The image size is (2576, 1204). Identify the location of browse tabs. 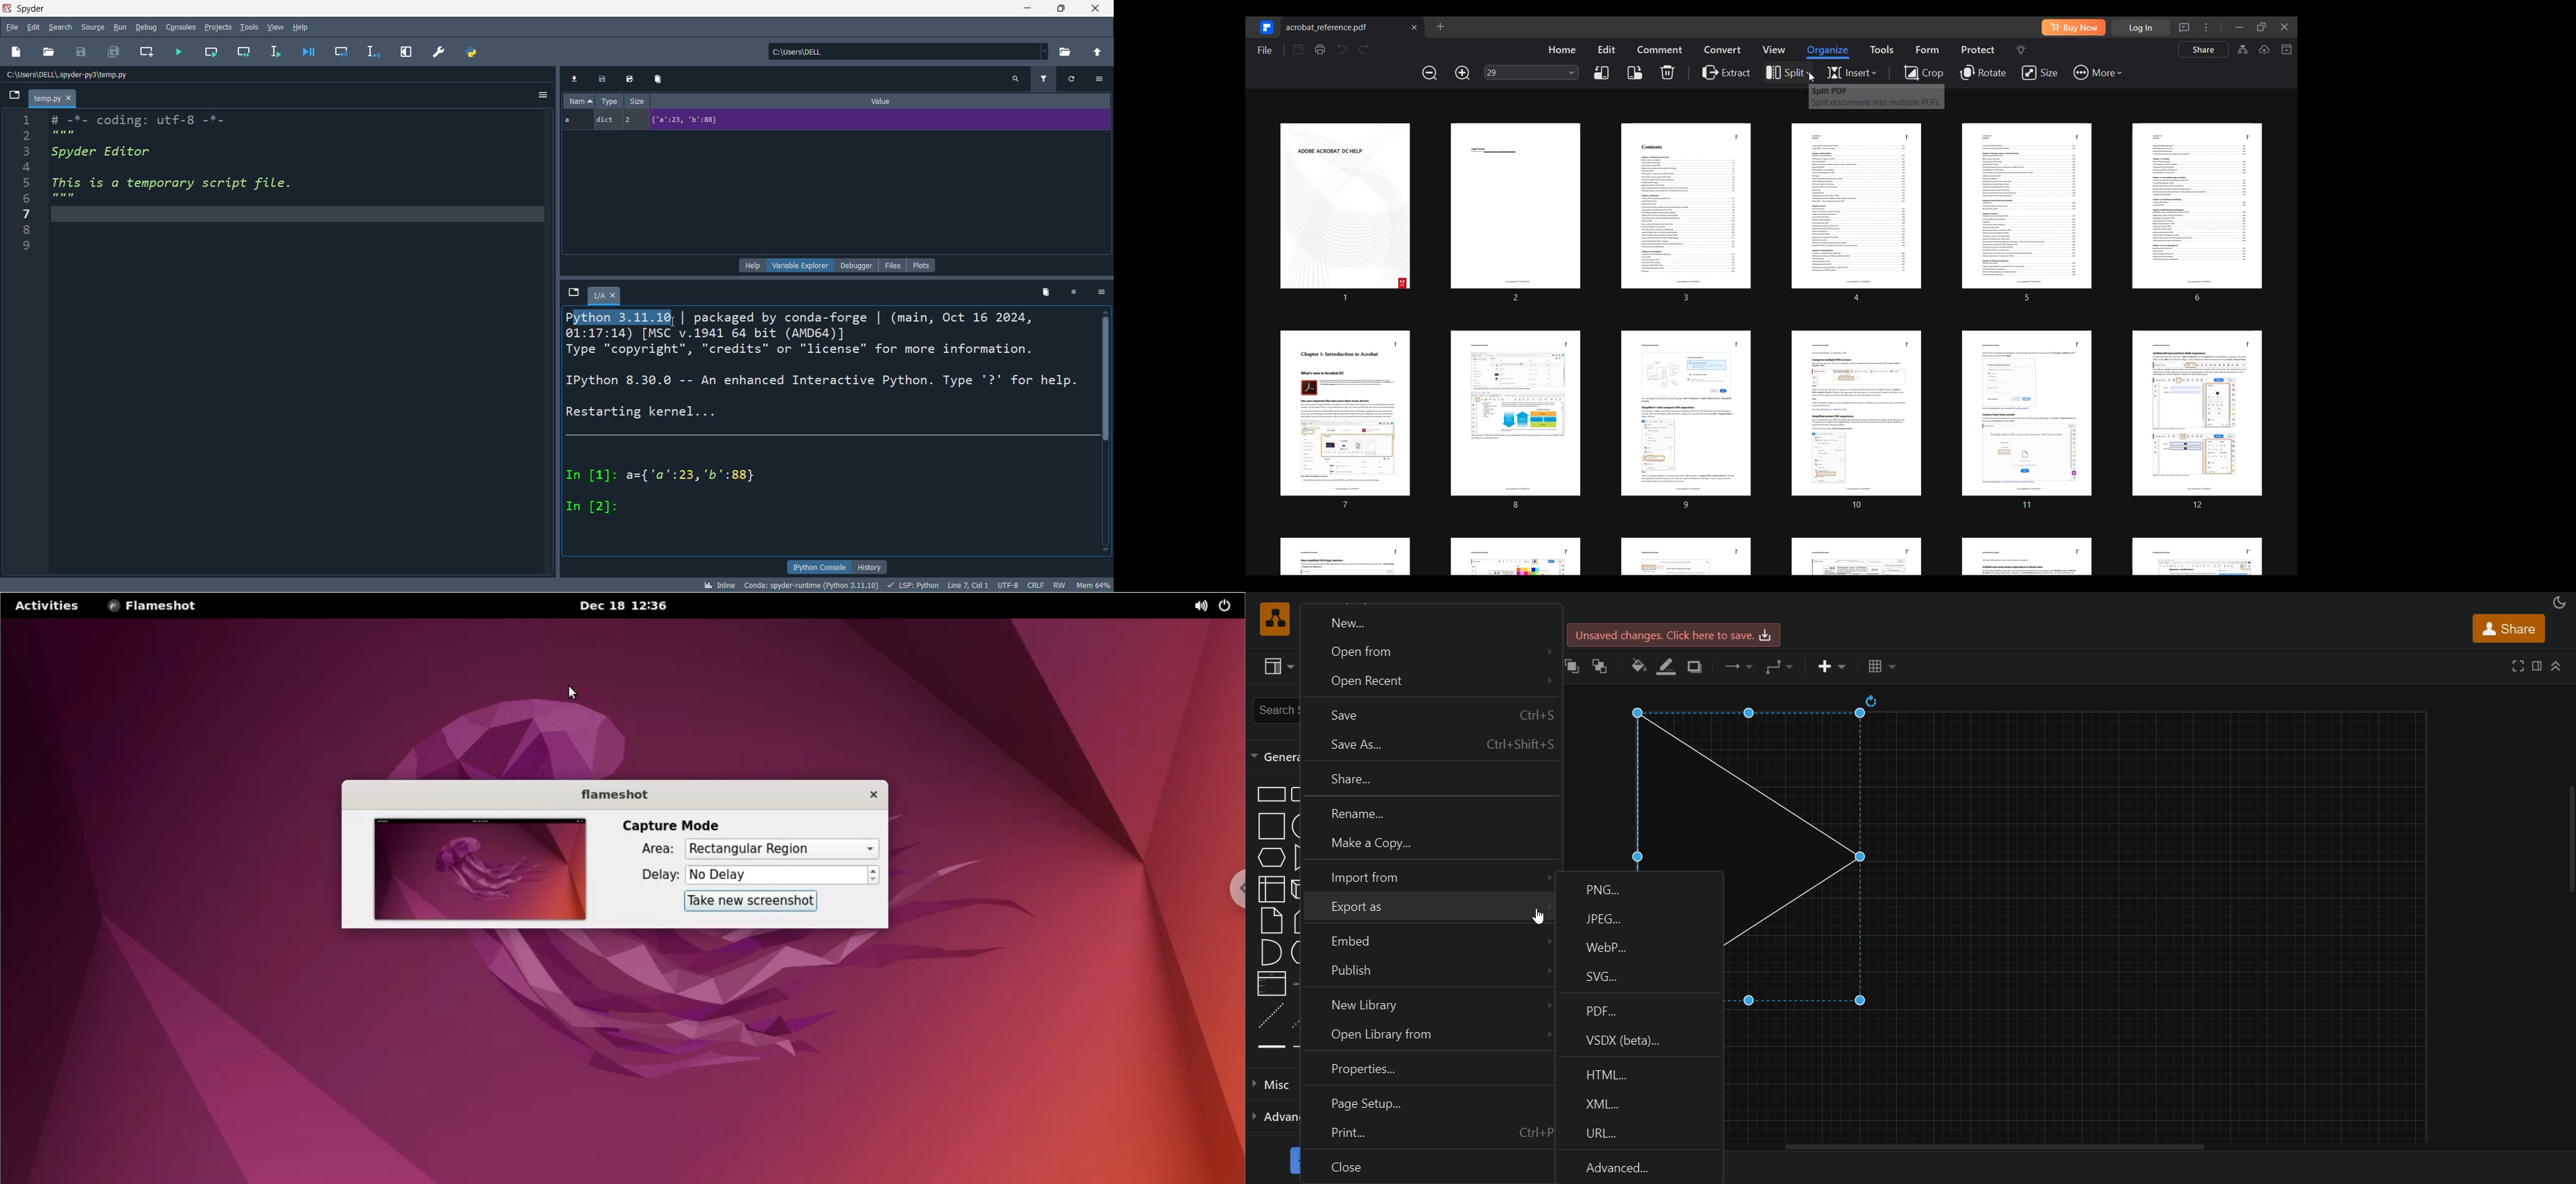
(15, 98).